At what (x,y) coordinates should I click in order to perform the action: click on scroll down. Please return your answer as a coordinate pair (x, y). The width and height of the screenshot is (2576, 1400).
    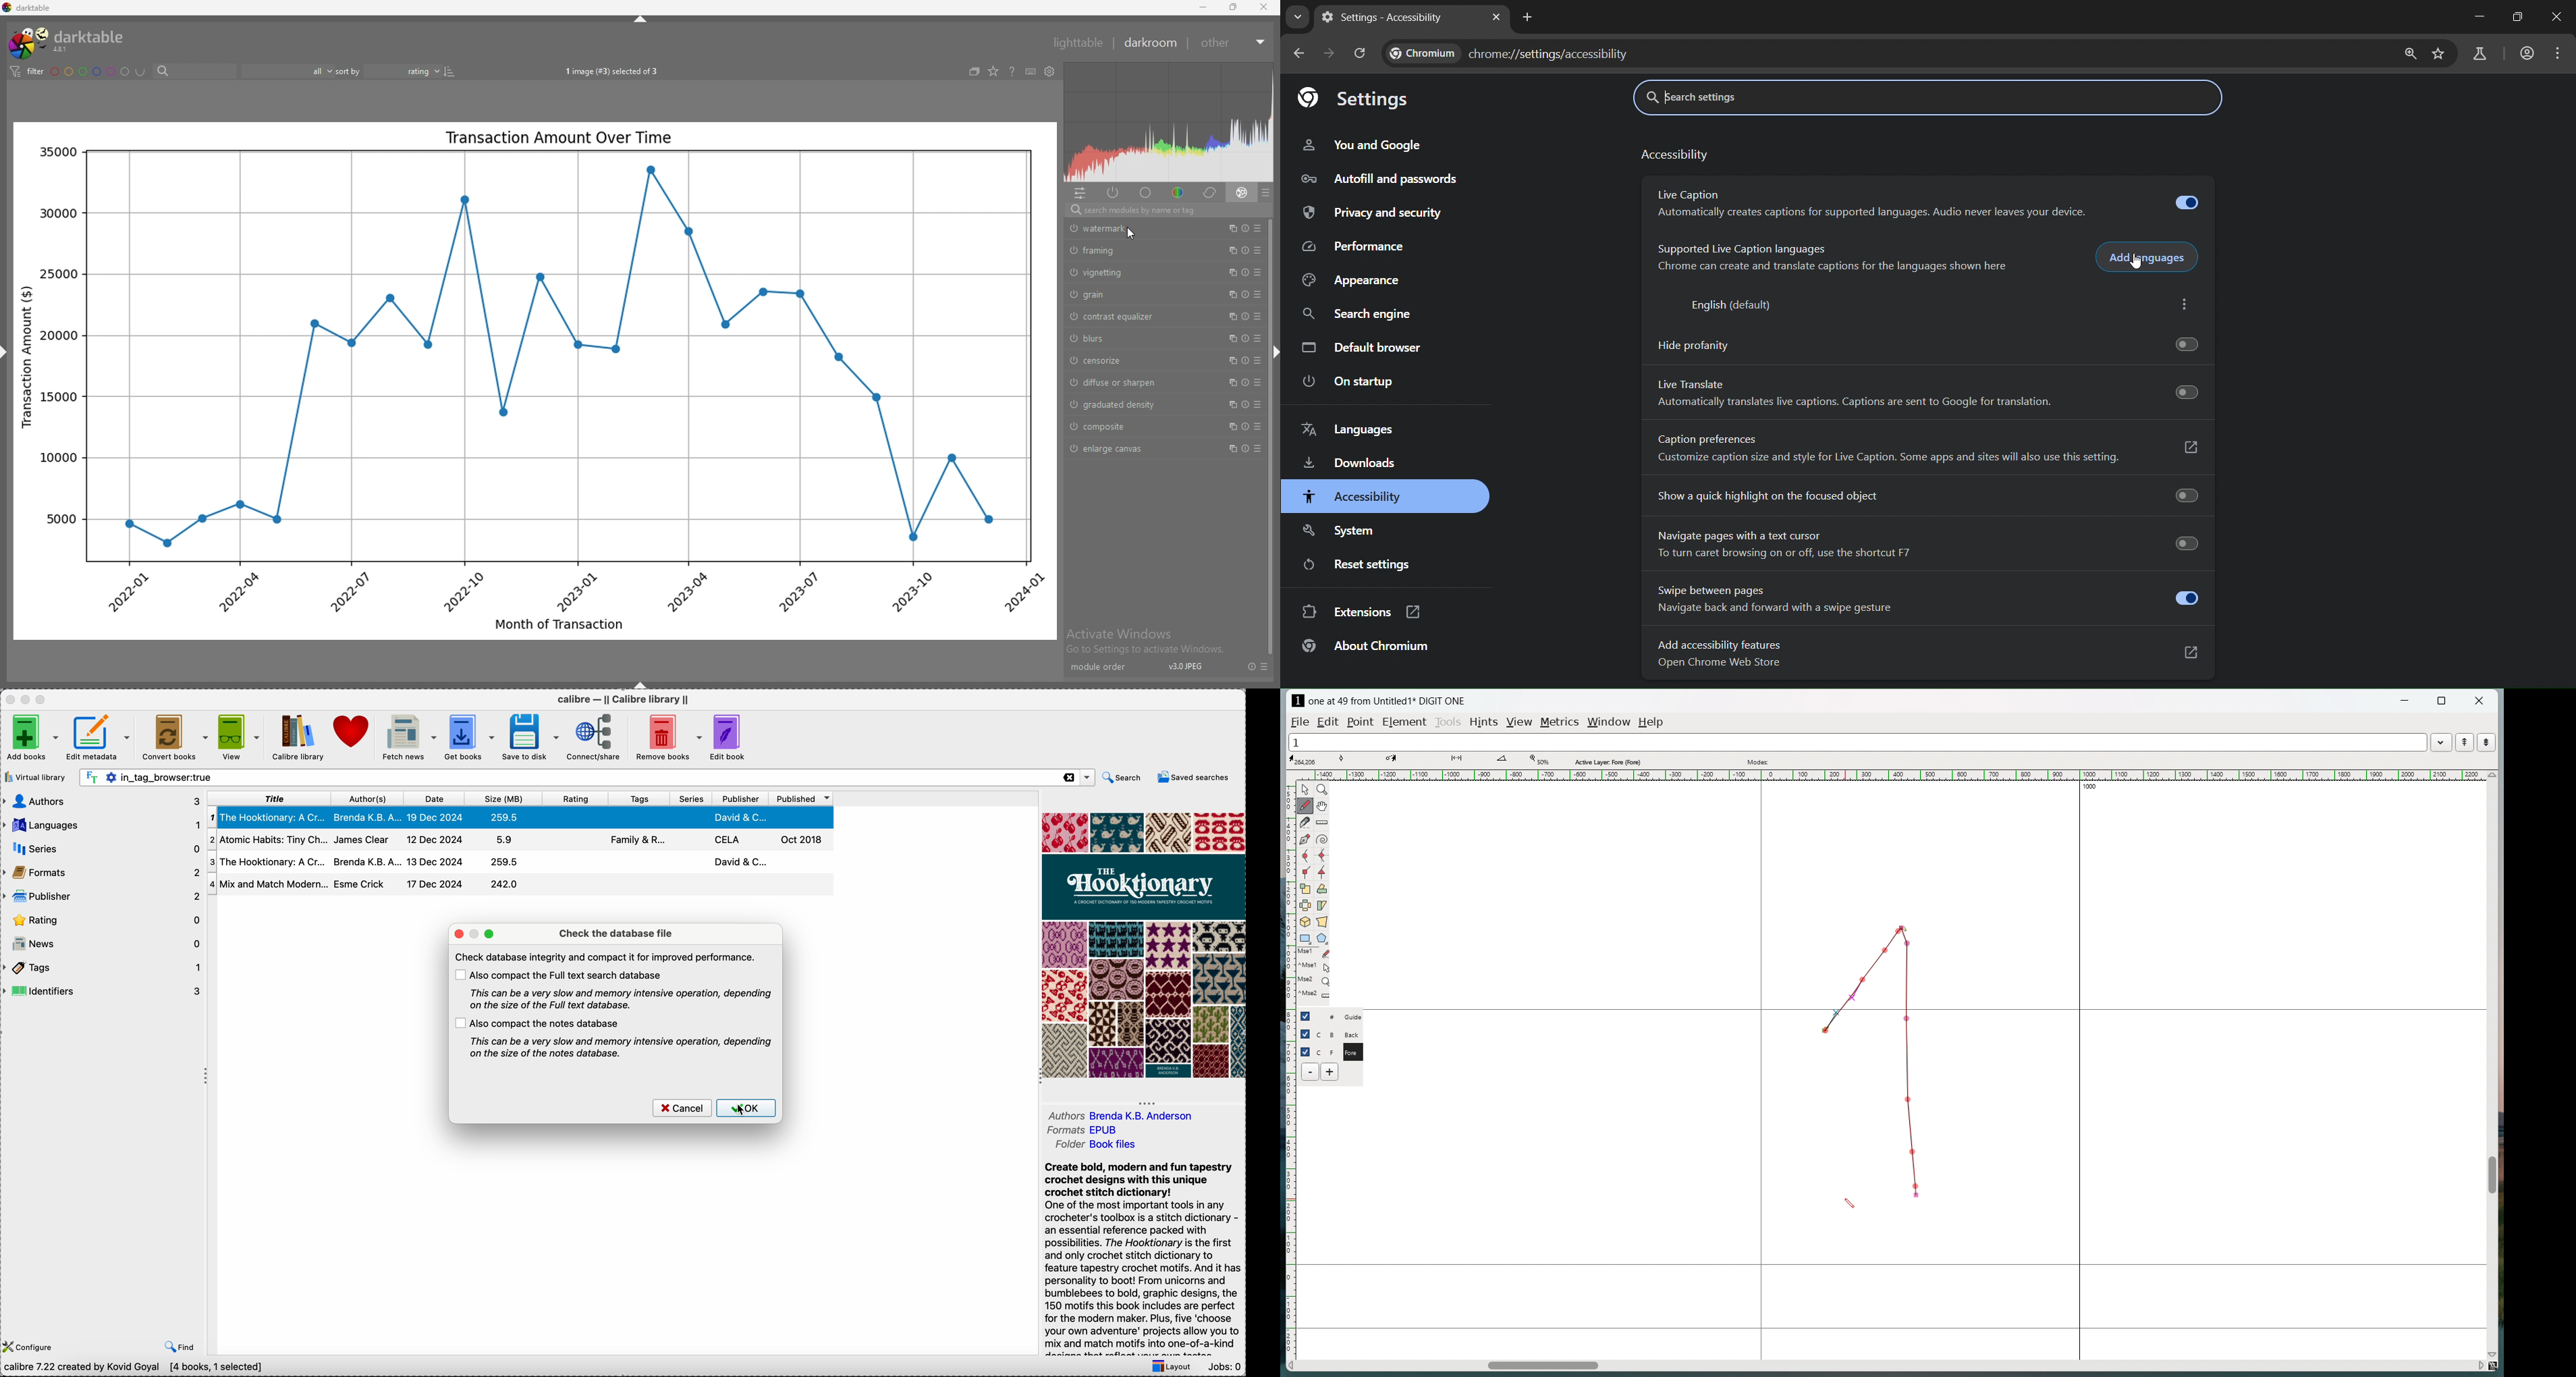
    Looking at the image, I should click on (2496, 1352).